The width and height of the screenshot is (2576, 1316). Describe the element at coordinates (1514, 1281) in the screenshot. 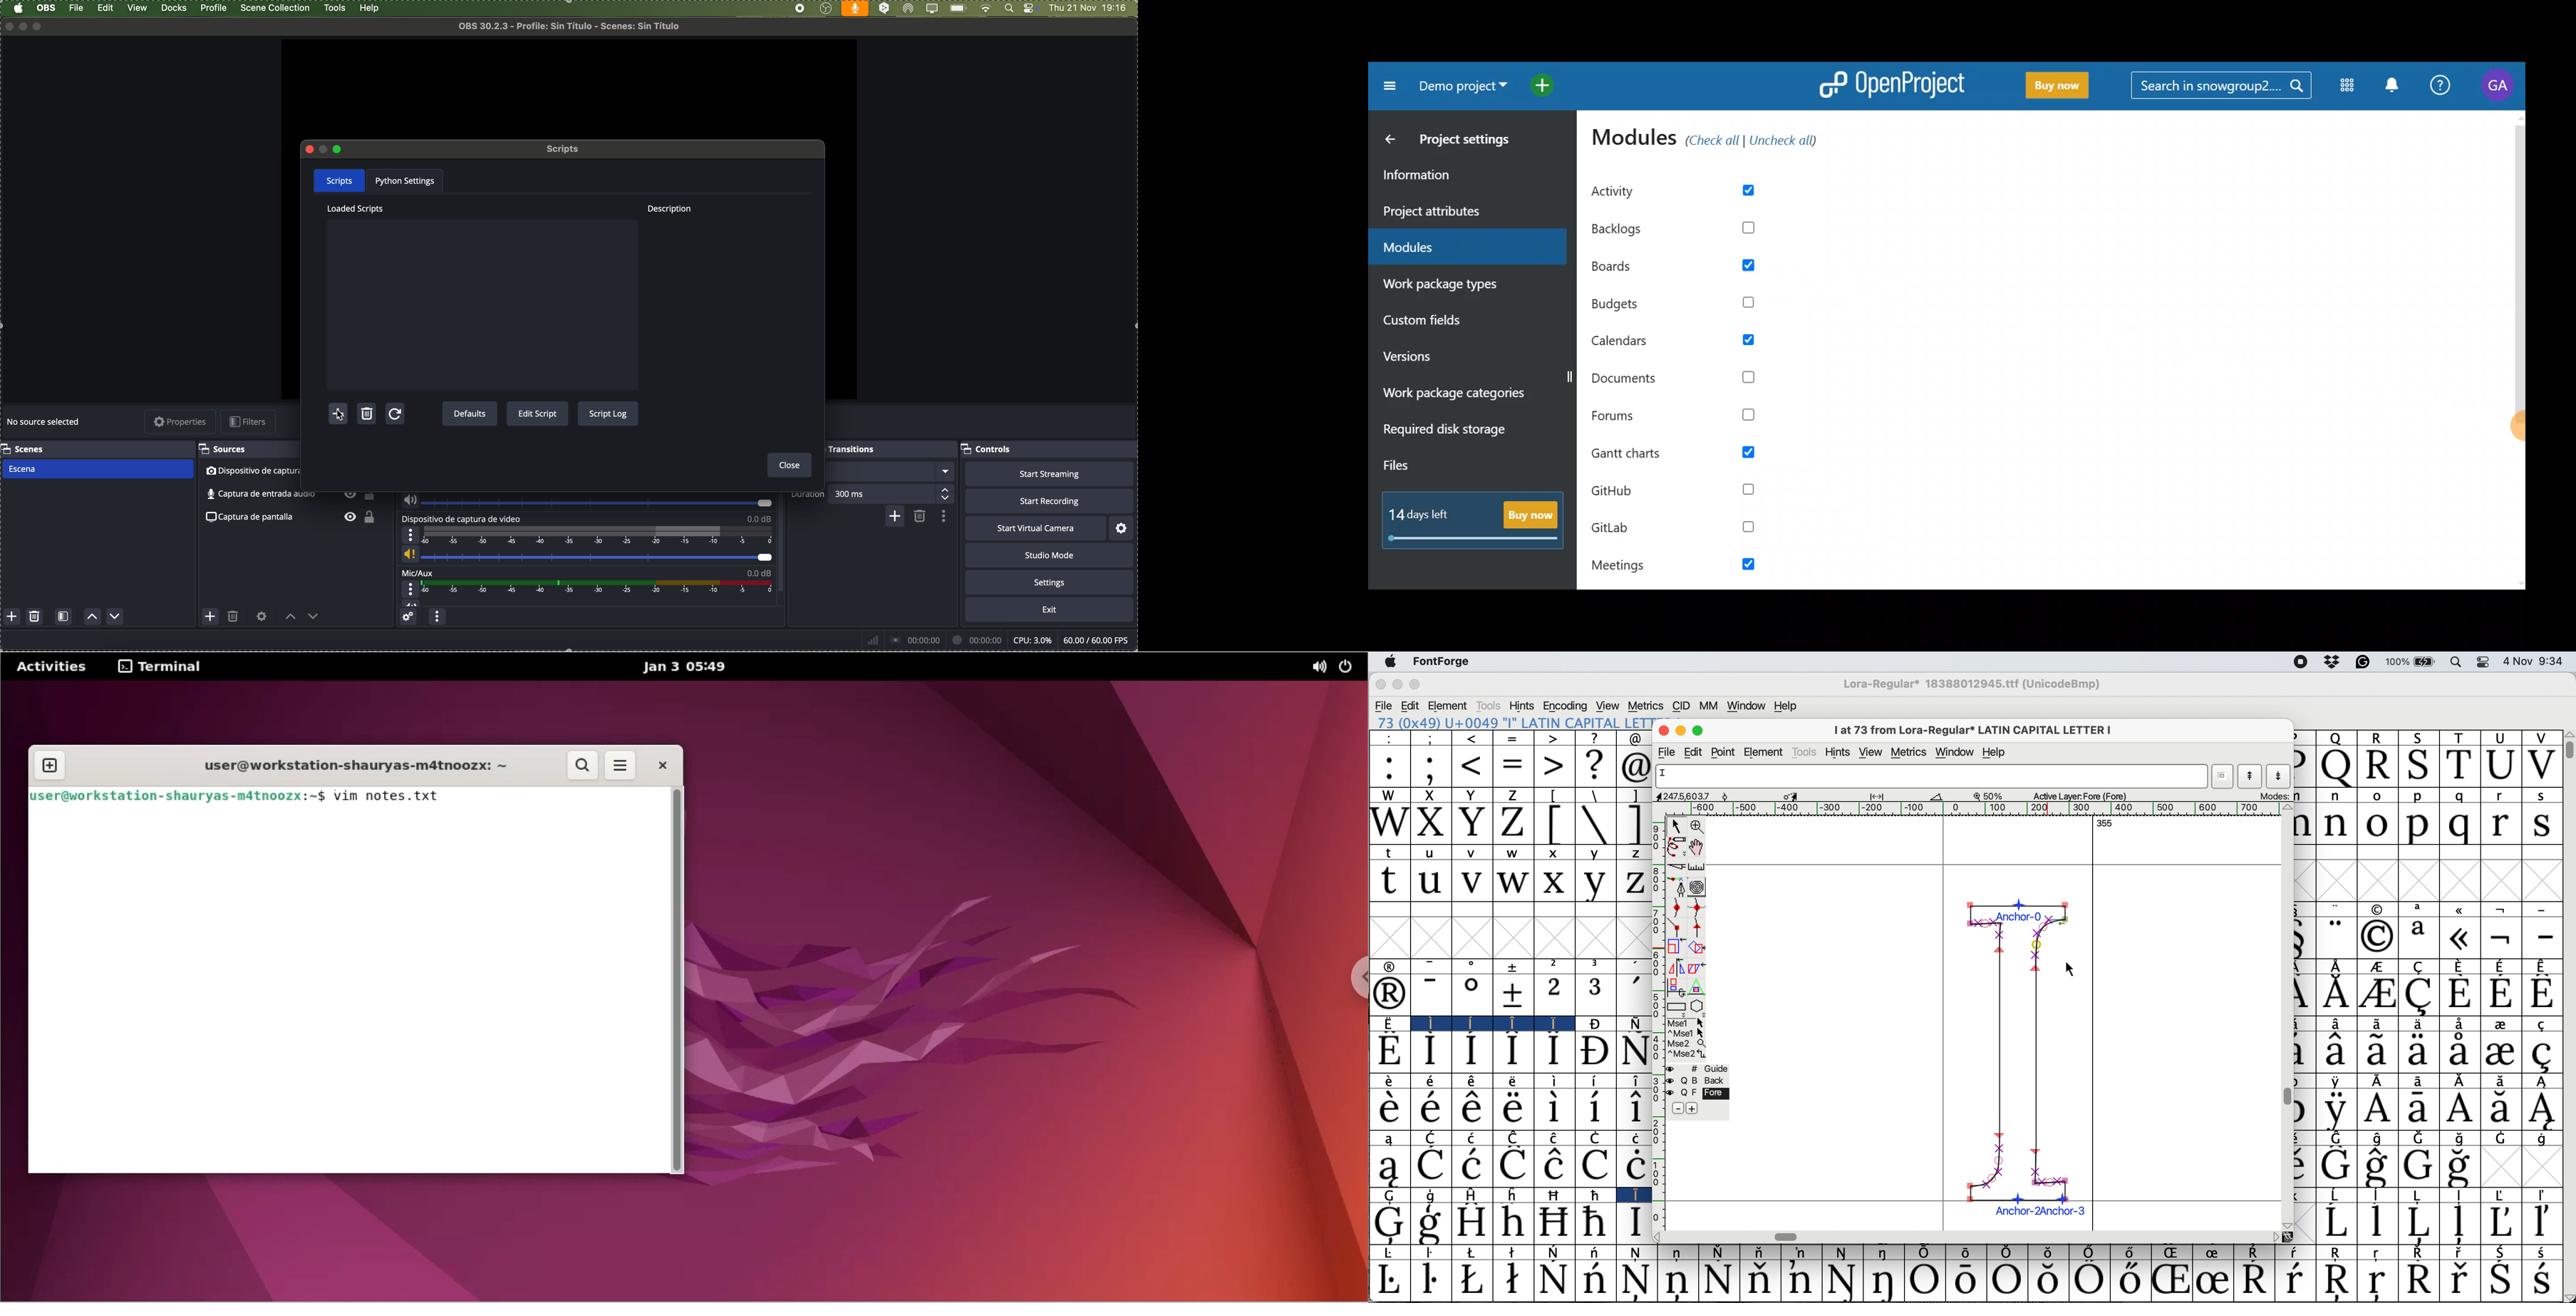

I see `Symbol` at that location.